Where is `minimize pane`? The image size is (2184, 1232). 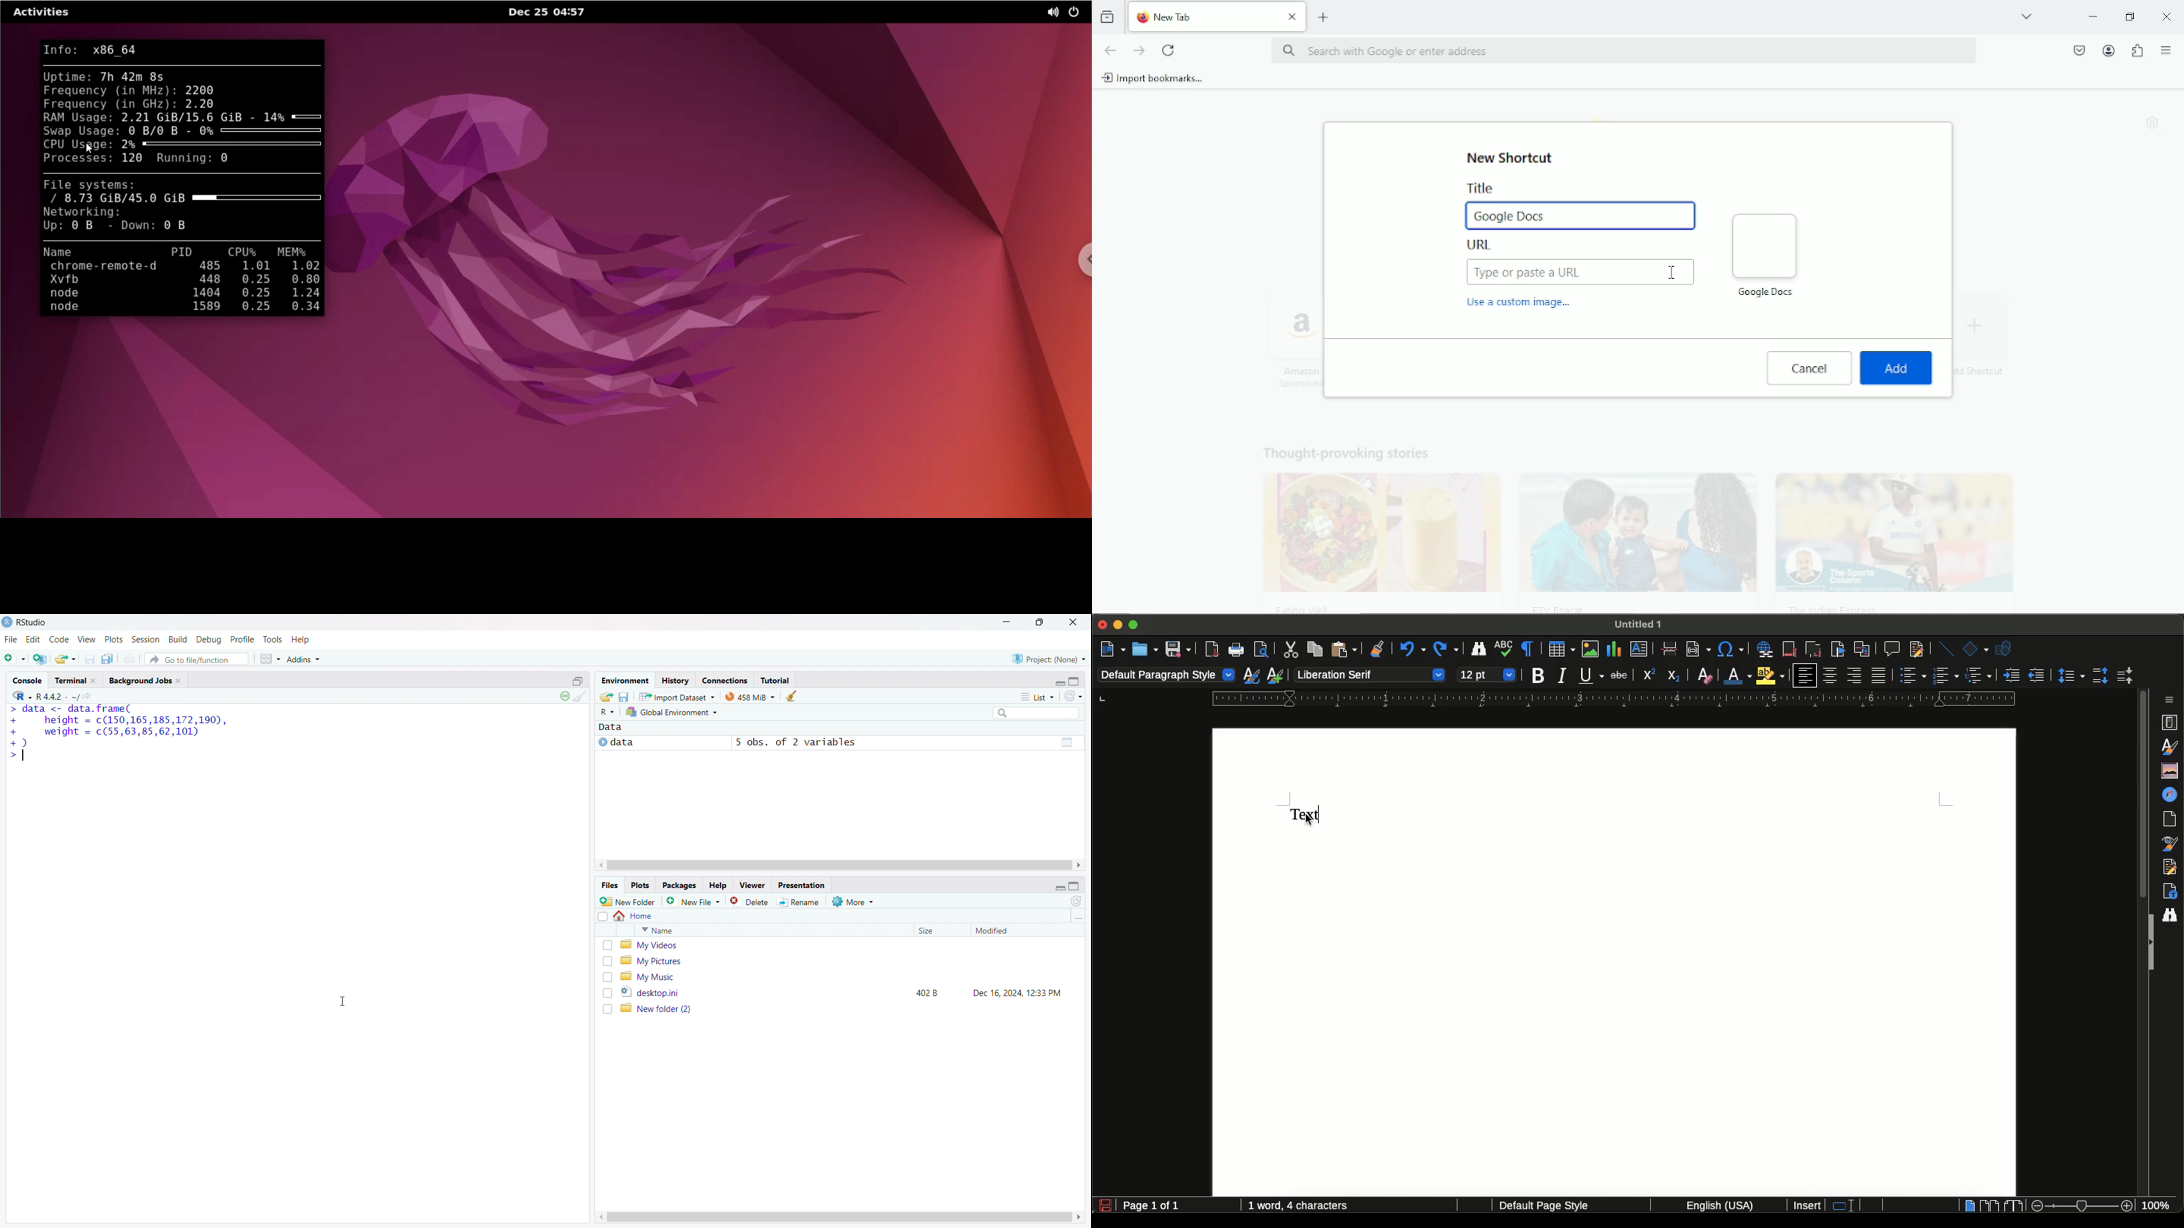
minimize pane is located at coordinates (1060, 681).